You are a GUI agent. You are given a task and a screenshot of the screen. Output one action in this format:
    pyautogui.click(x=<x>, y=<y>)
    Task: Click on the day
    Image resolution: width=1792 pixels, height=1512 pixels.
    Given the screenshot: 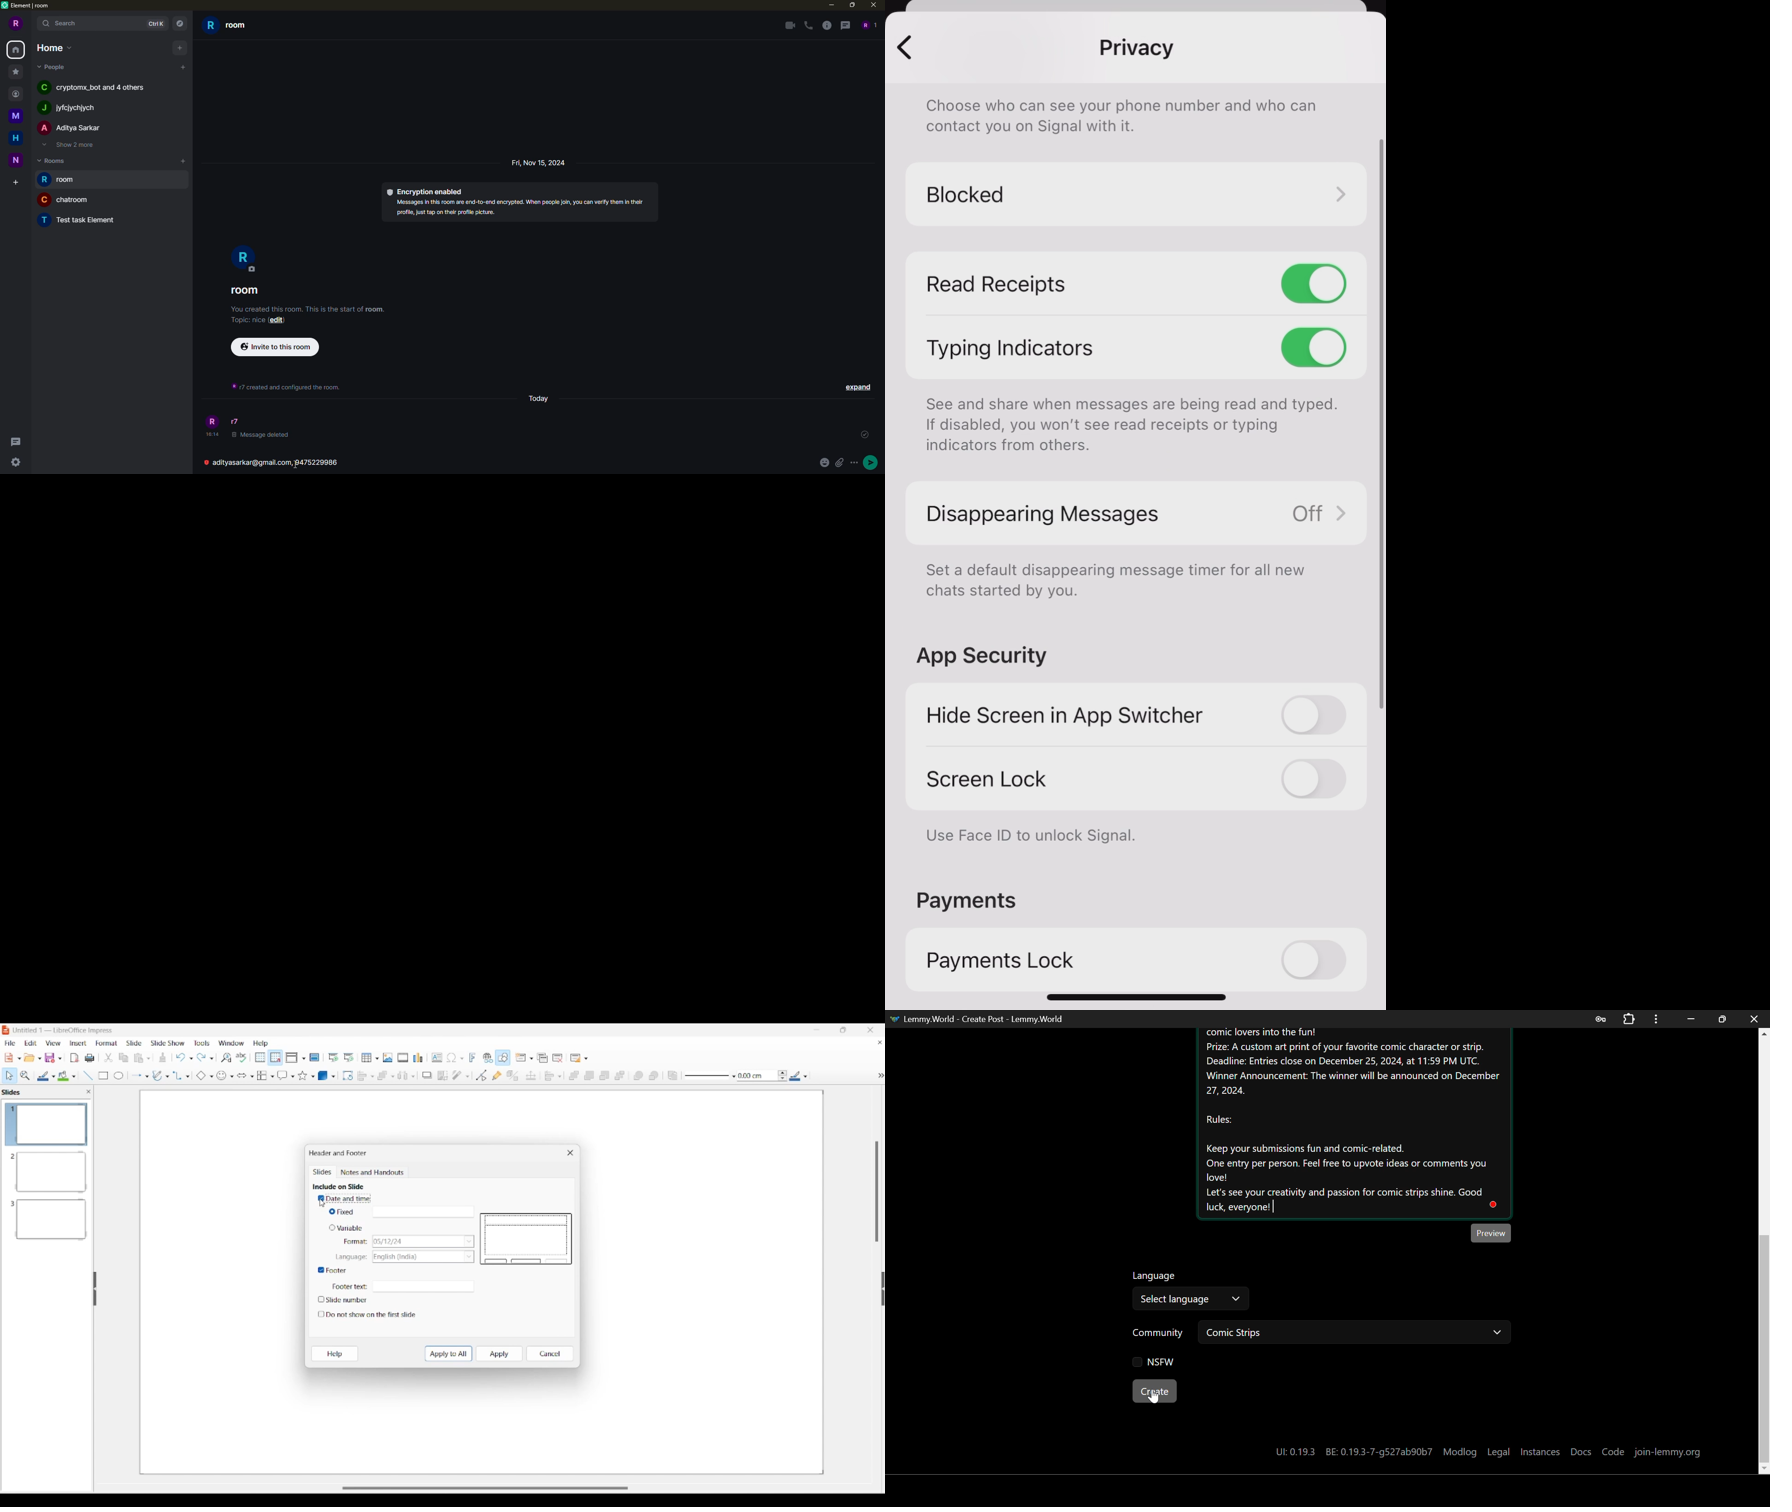 What is the action you would take?
    pyautogui.click(x=538, y=400)
    